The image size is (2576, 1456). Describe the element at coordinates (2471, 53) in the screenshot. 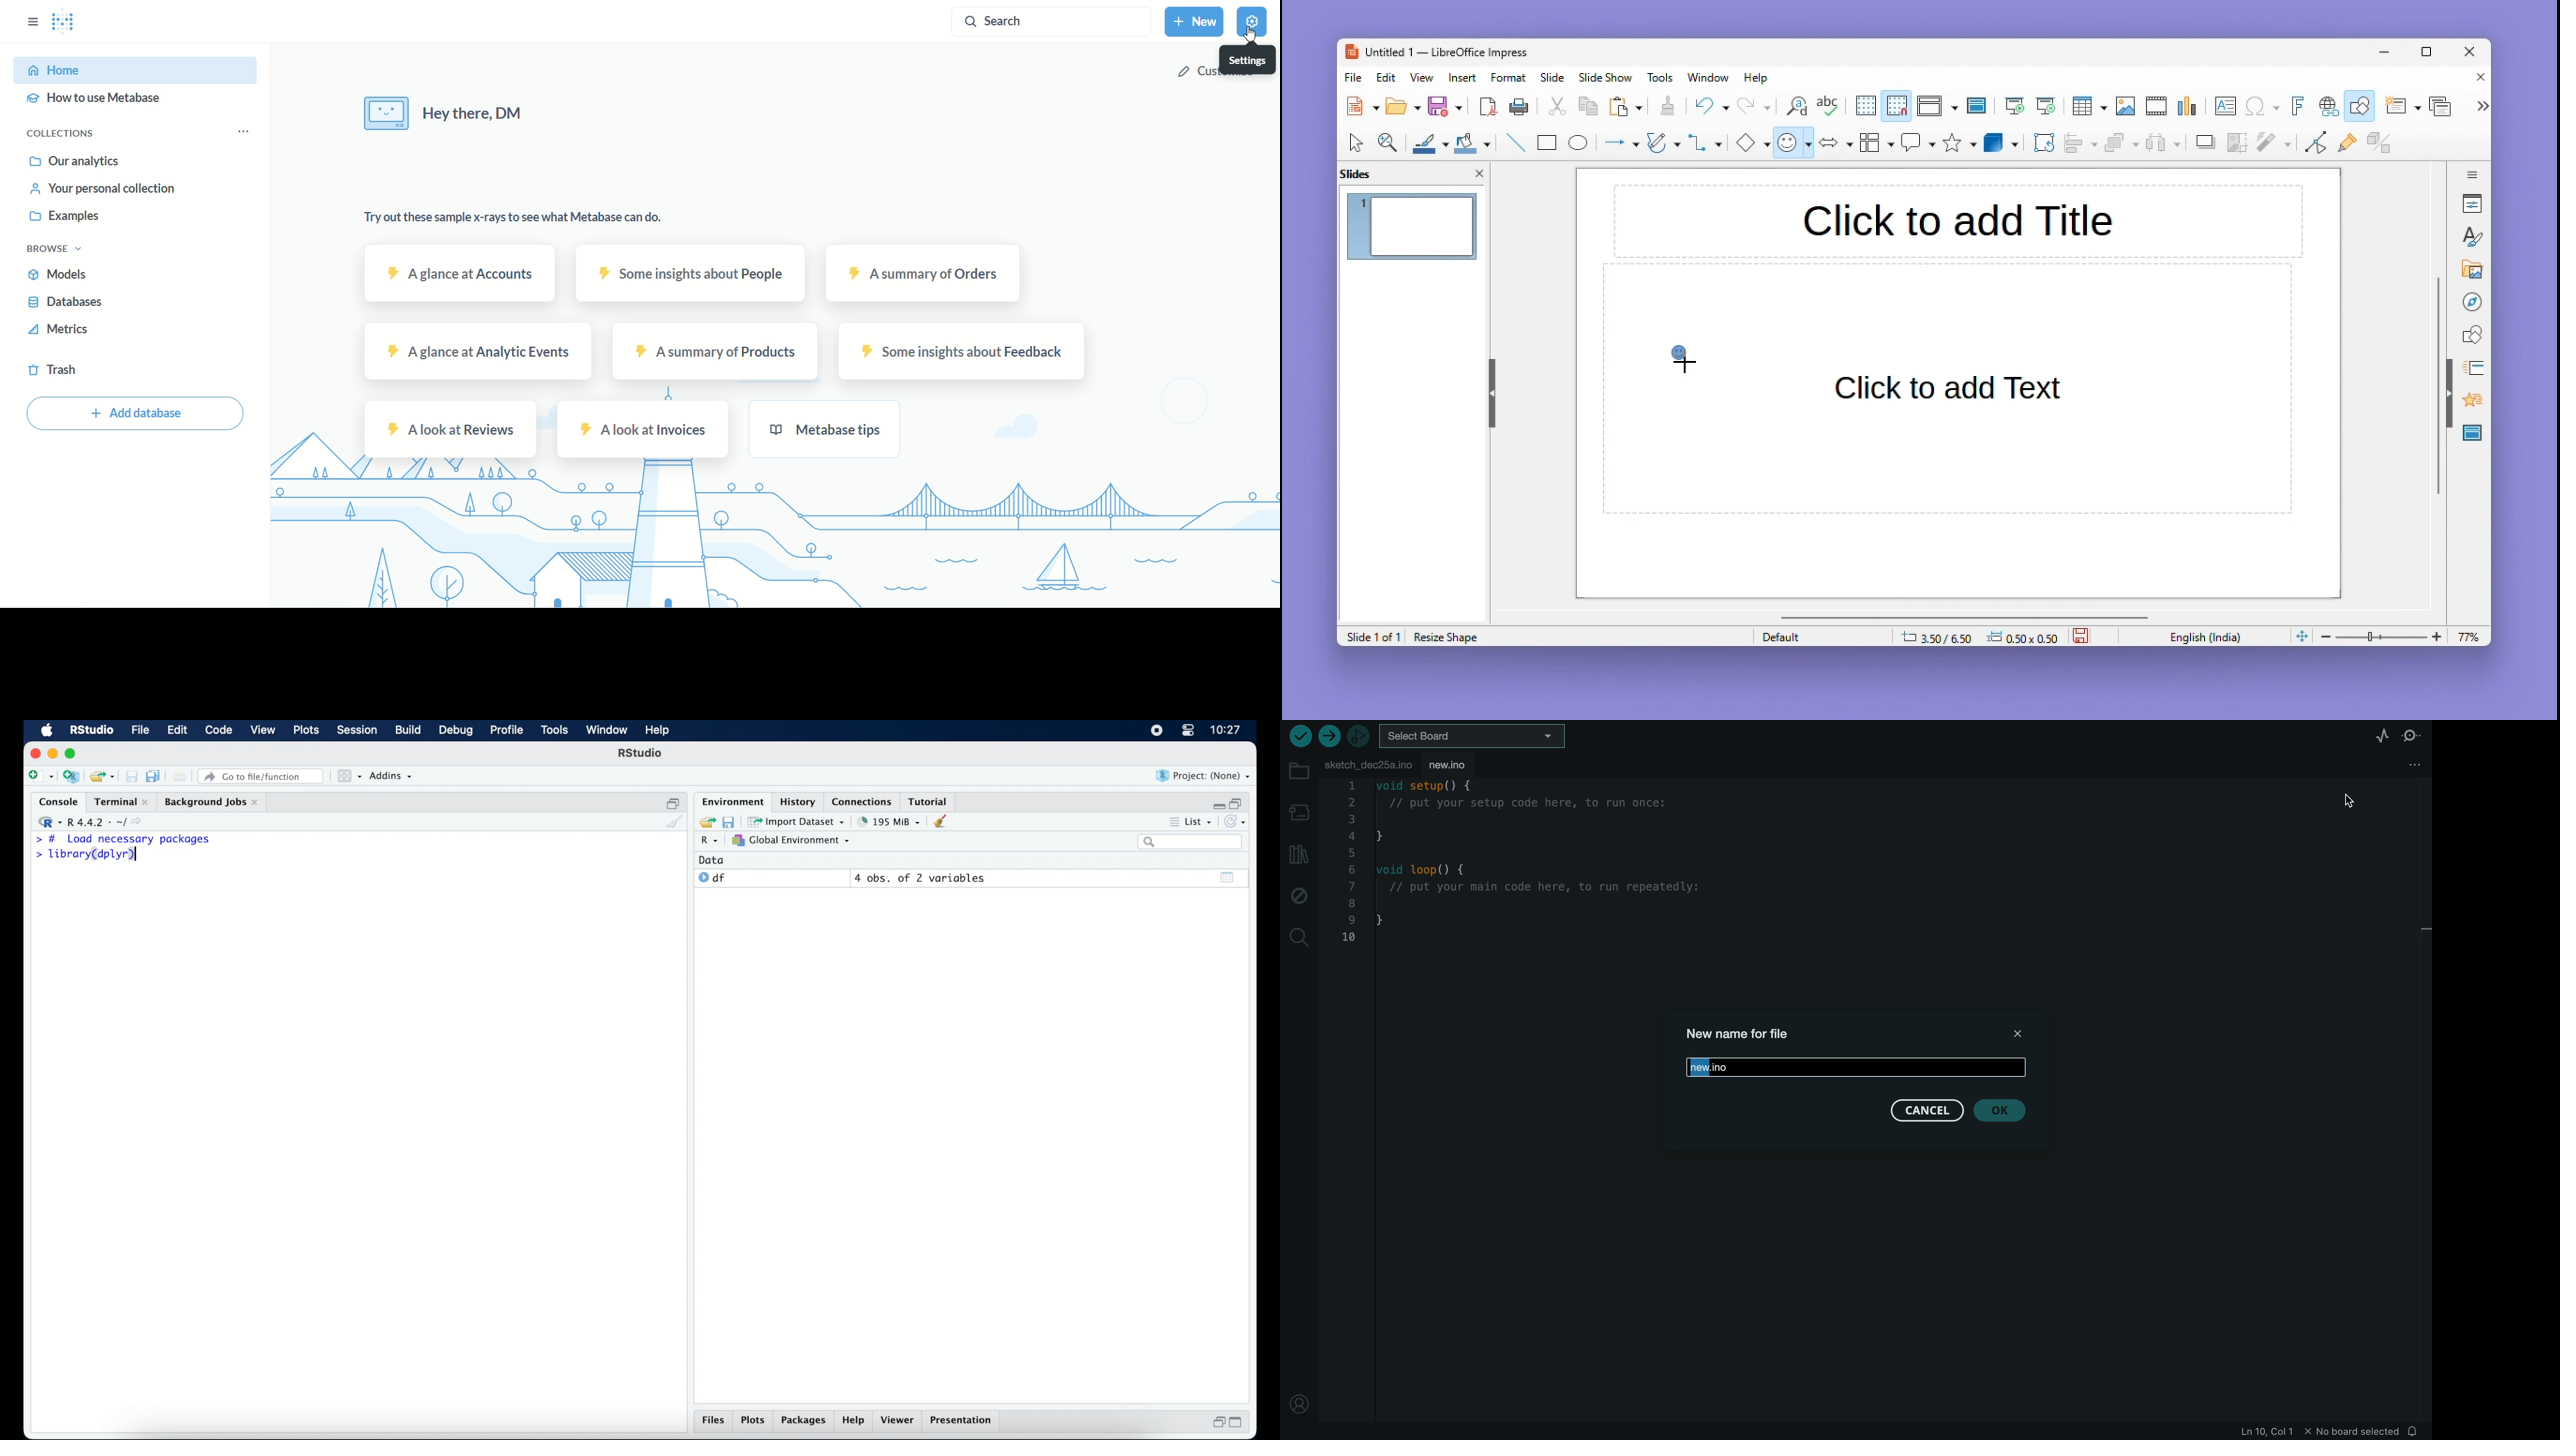

I see `Close` at that location.